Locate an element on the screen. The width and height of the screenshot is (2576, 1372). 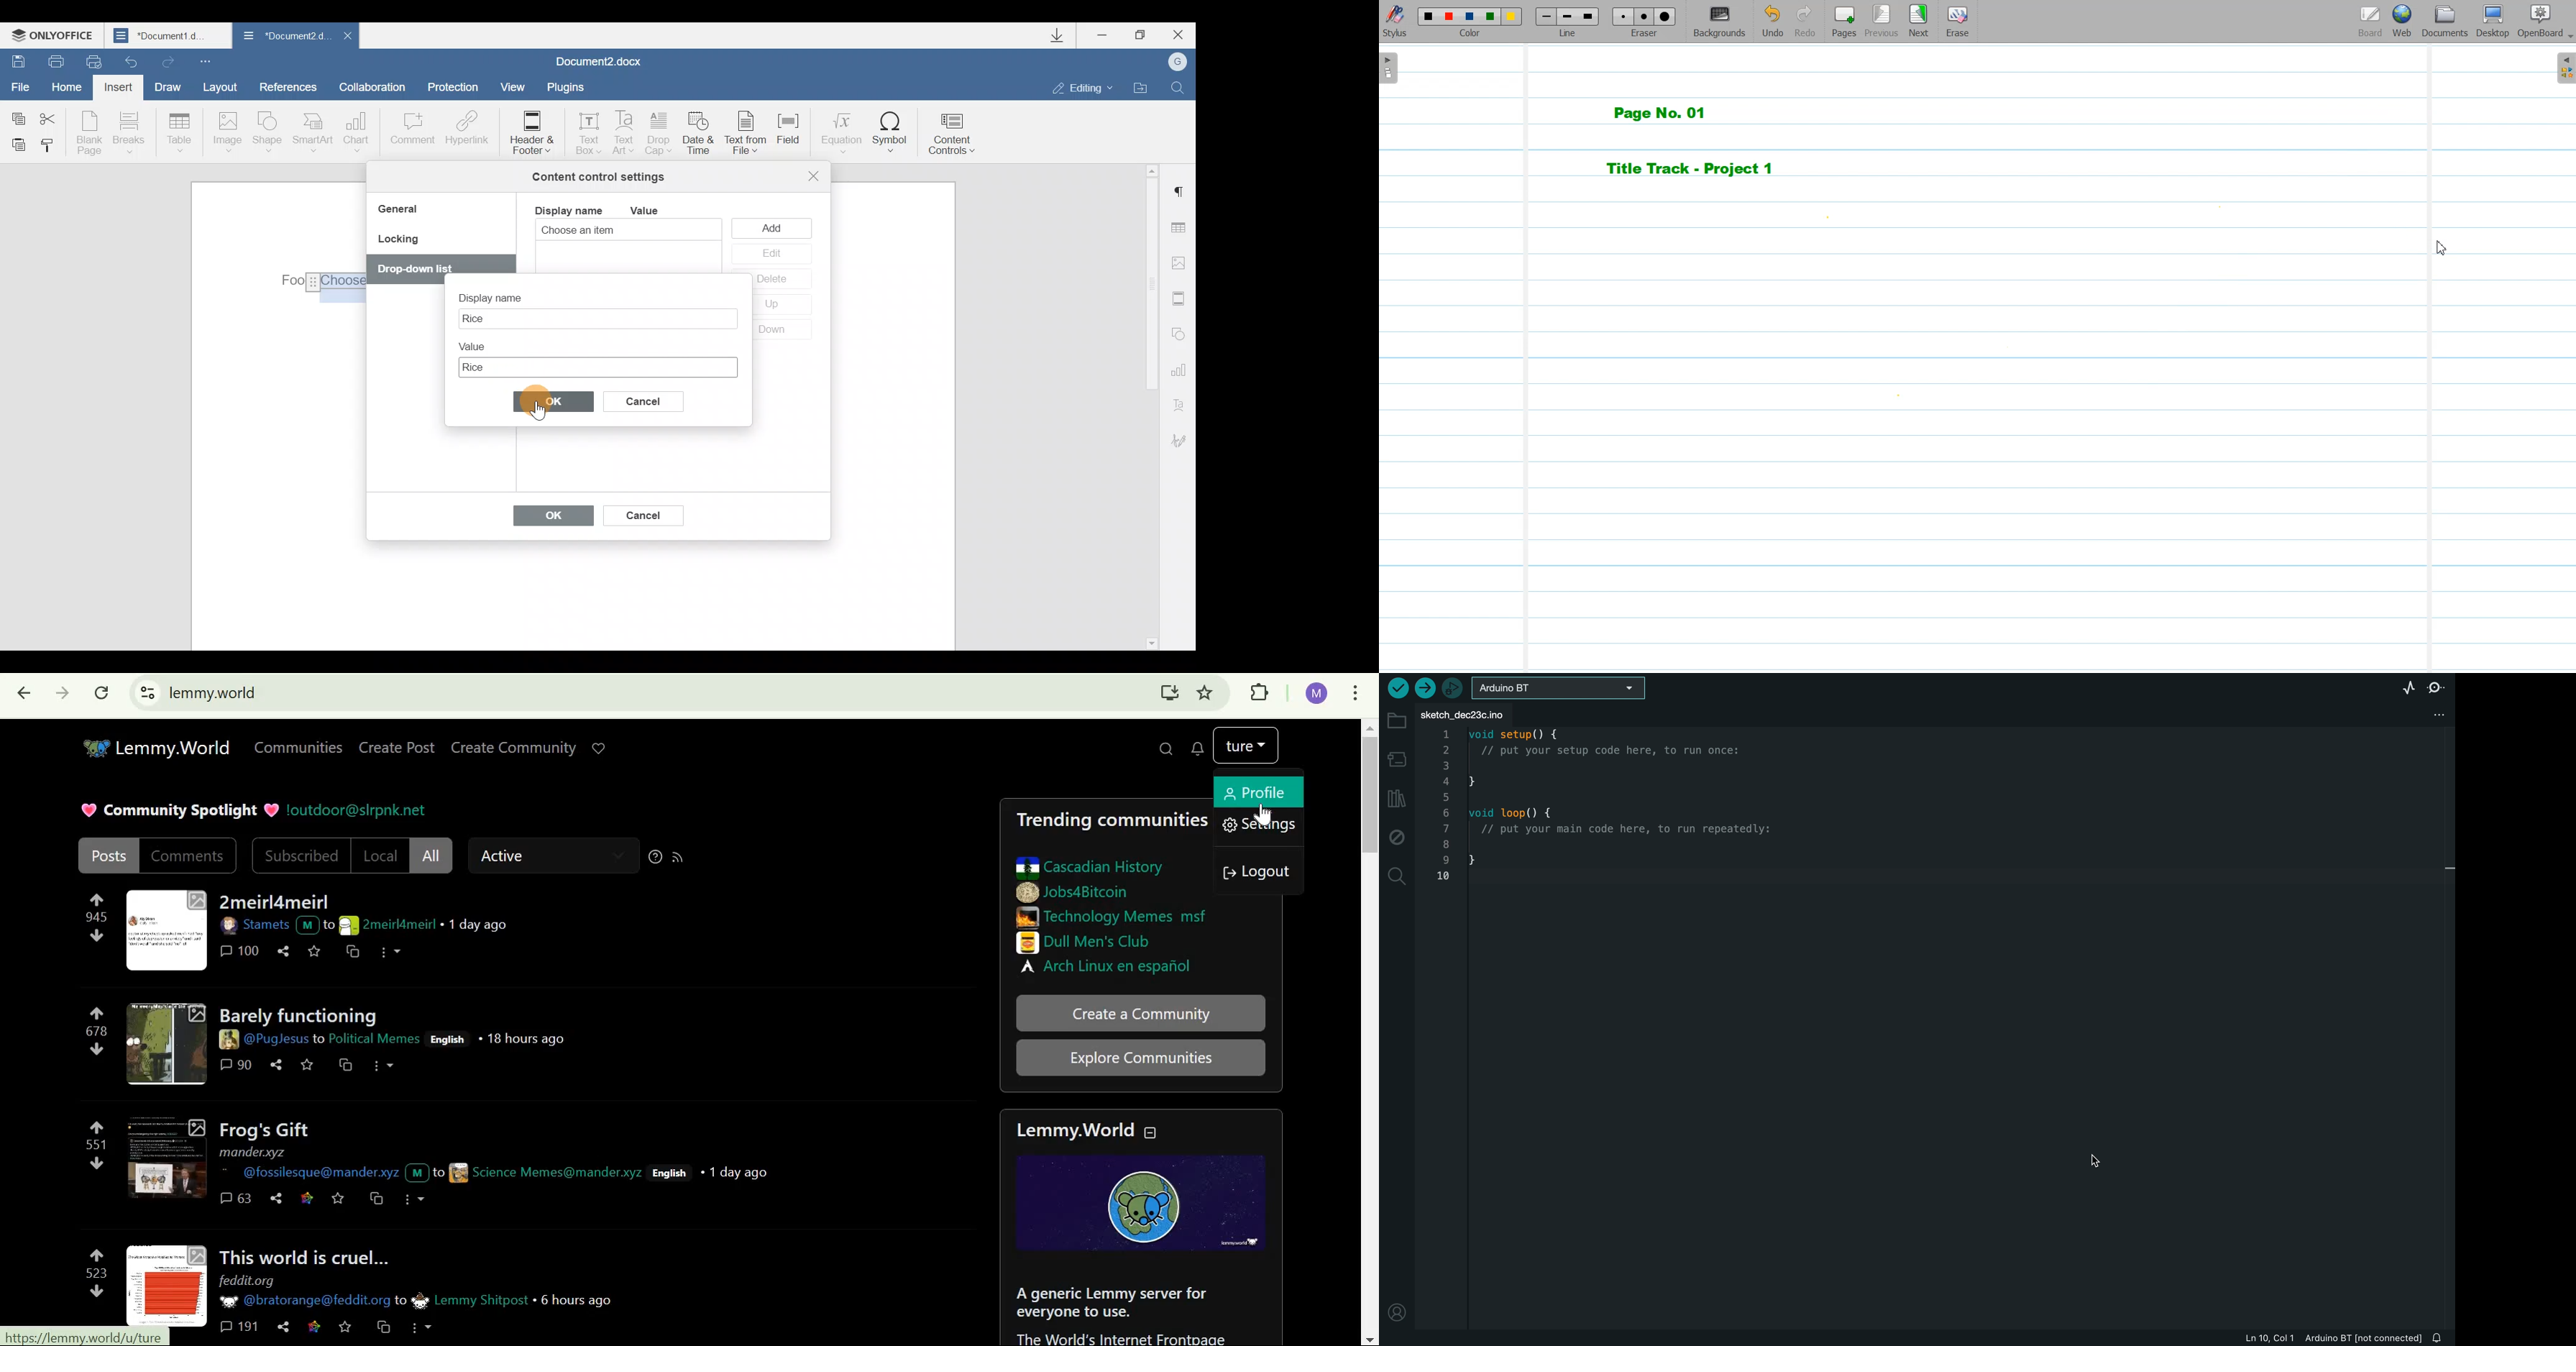
search is located at coordinates (1167, 747).